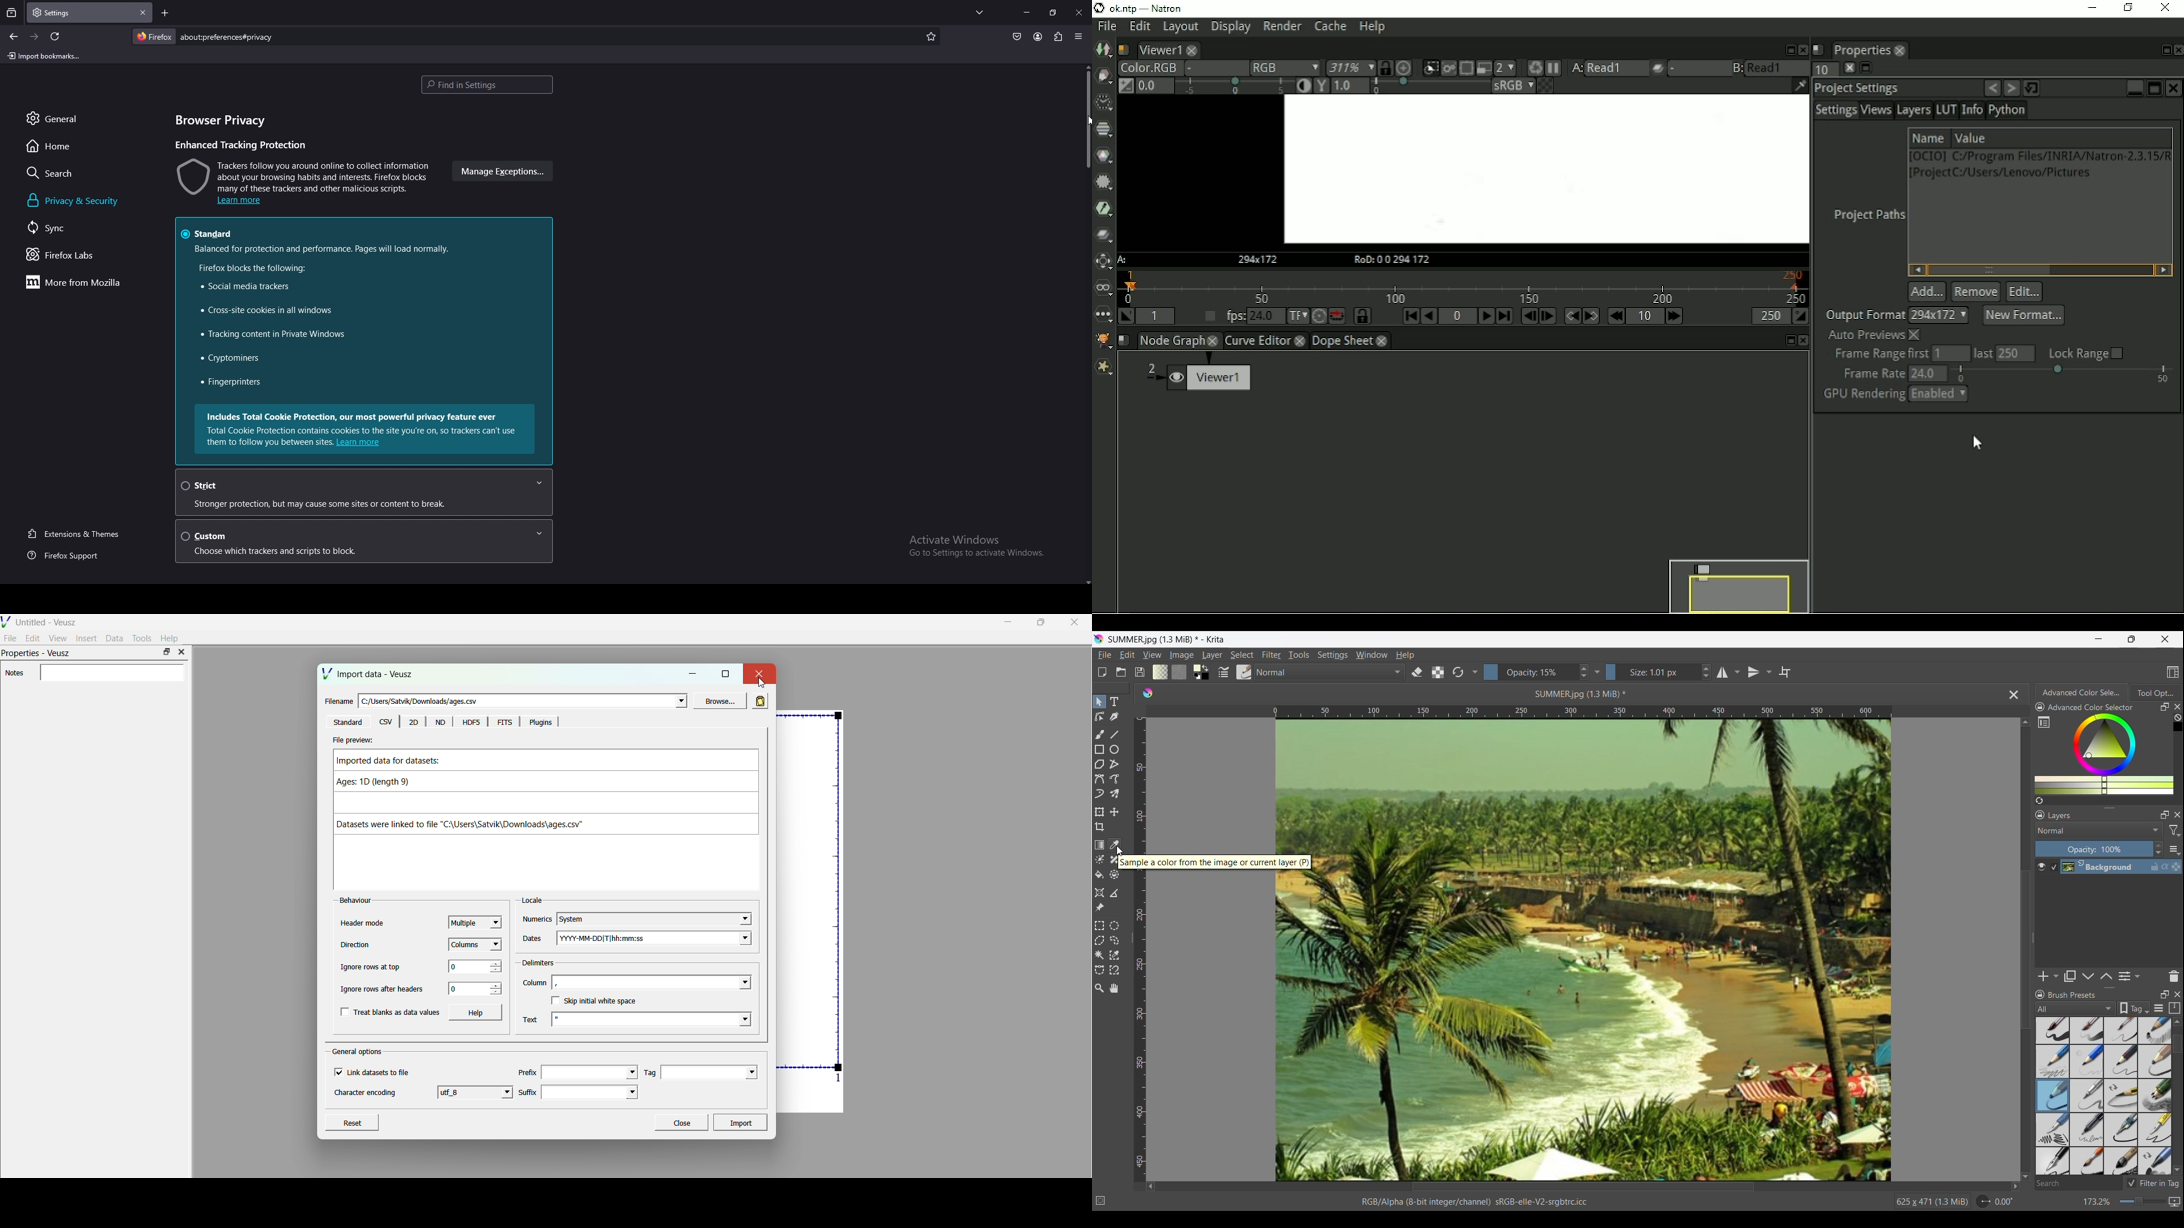  What do you see at coordinates (2159, 849) in the screenshot?
I see `Increase/Decrease opacity` at bounding box center [2159, 849].